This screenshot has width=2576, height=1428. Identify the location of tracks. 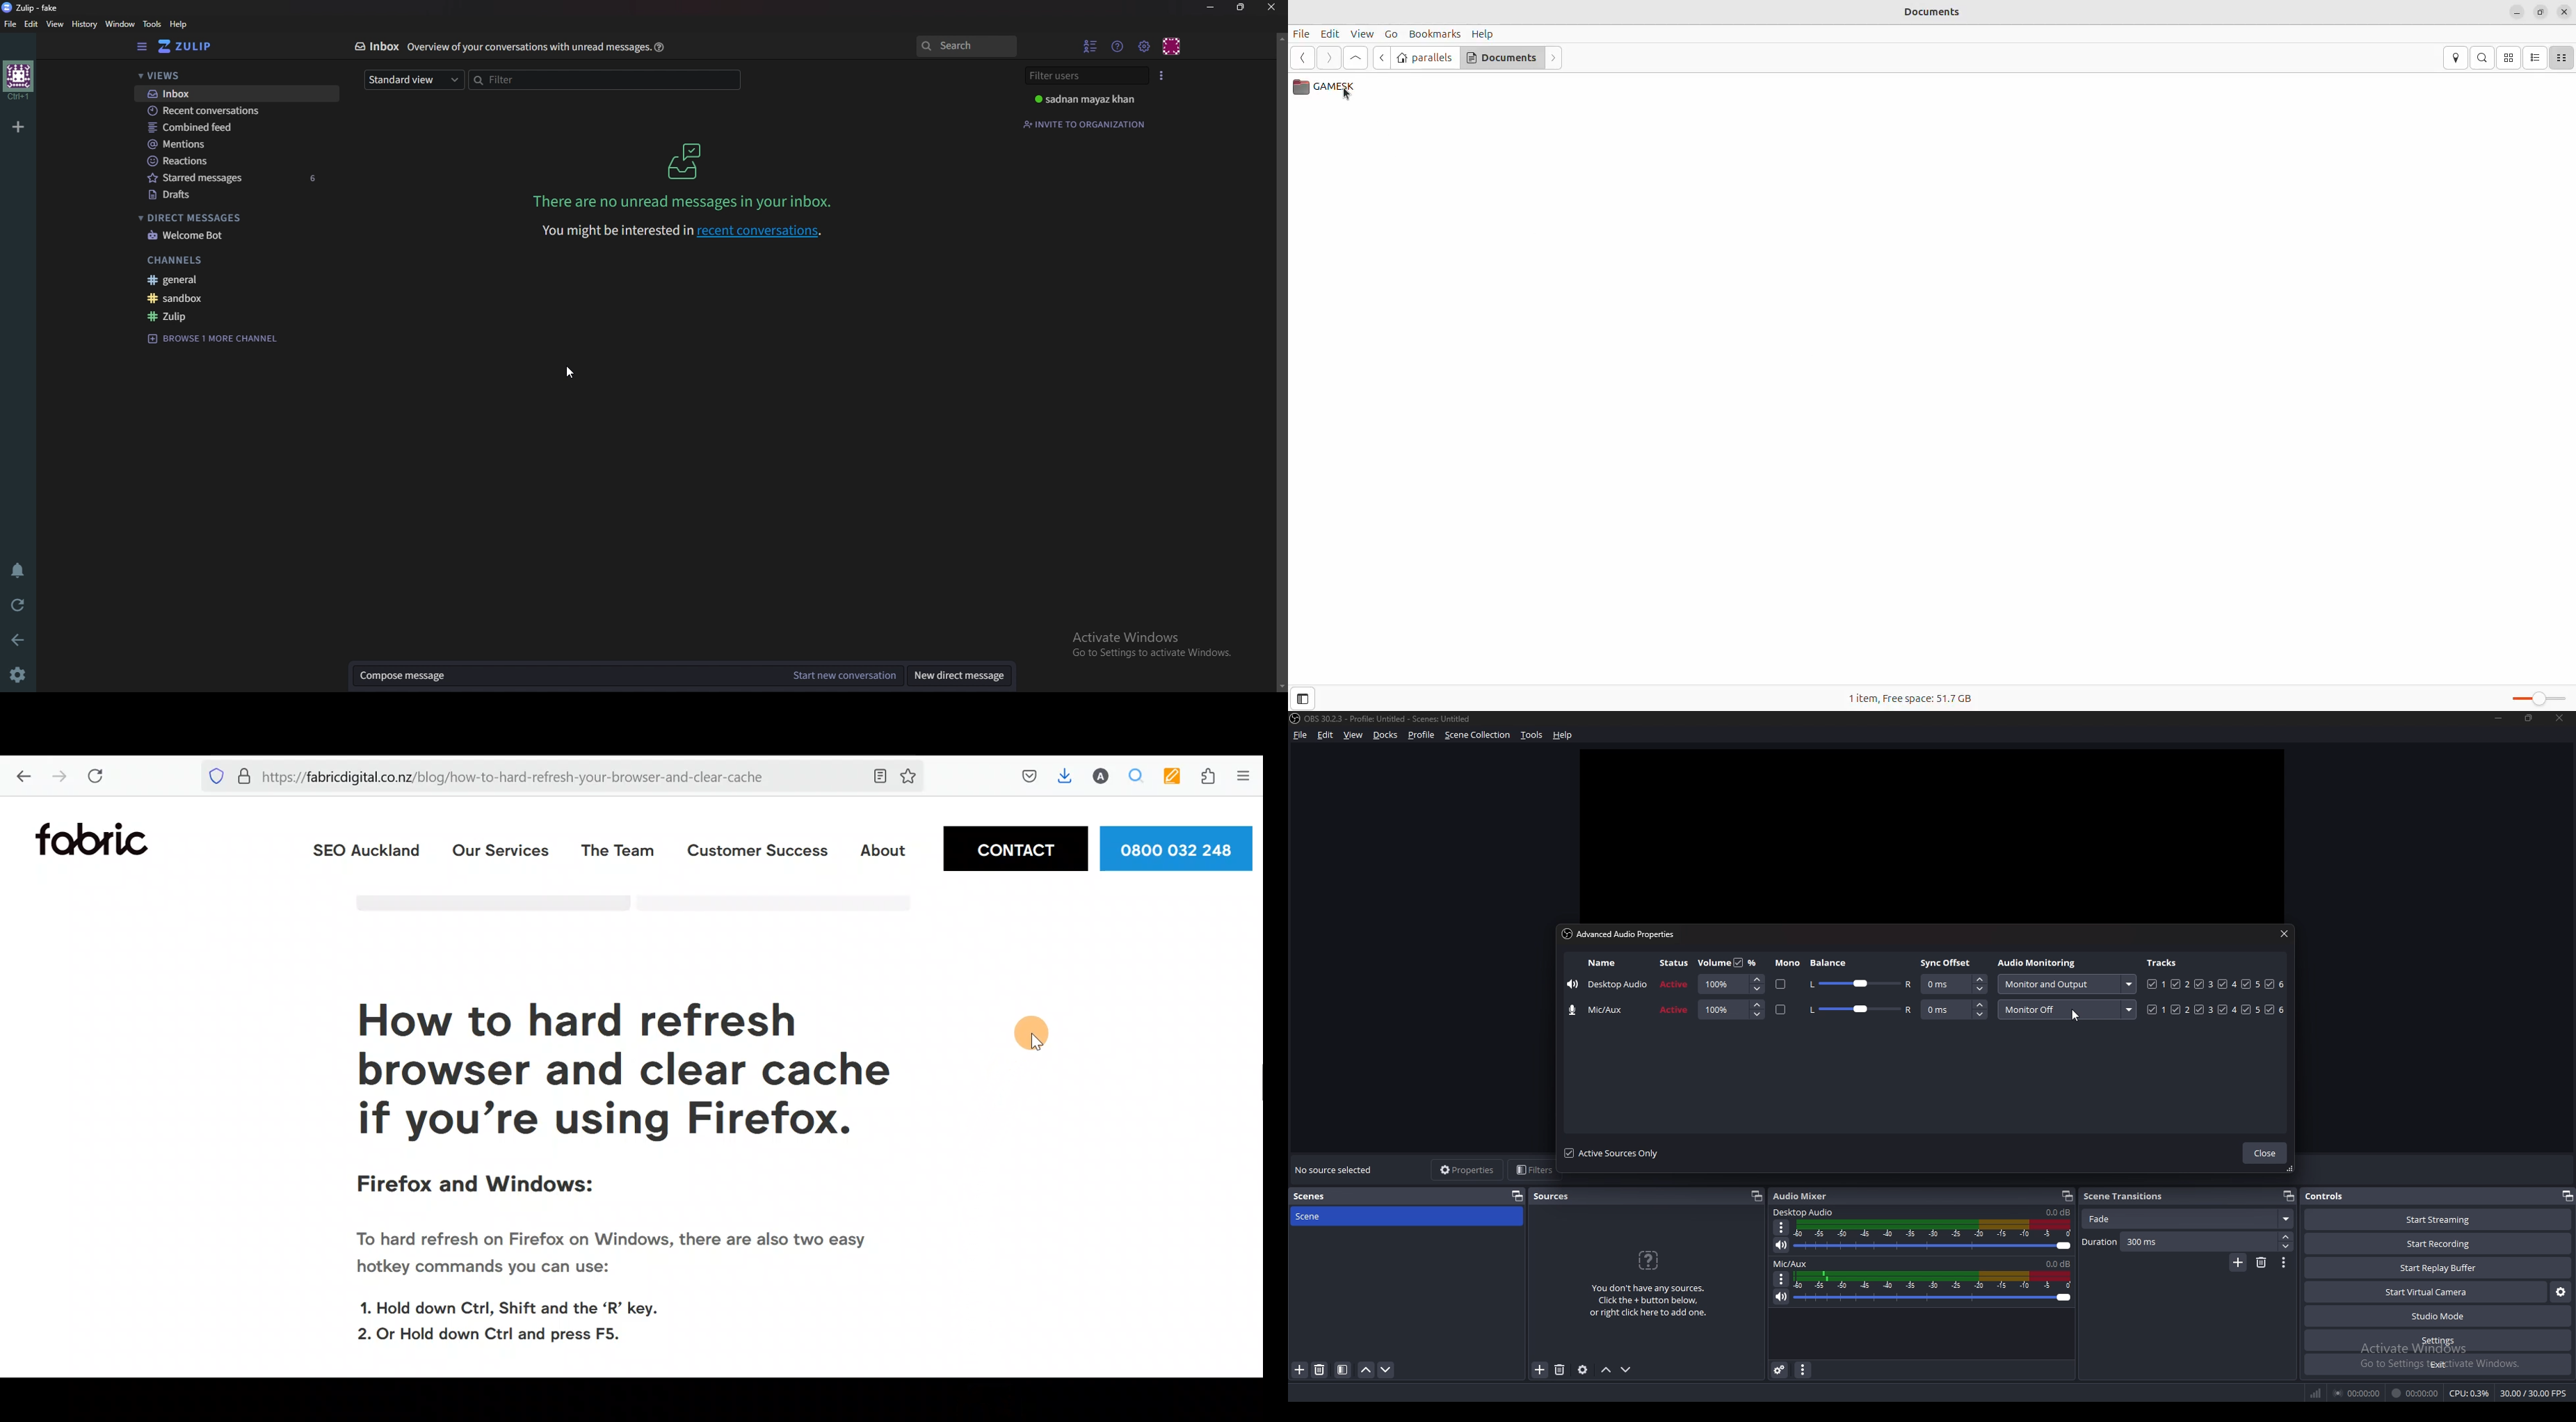
(2214, 1009).